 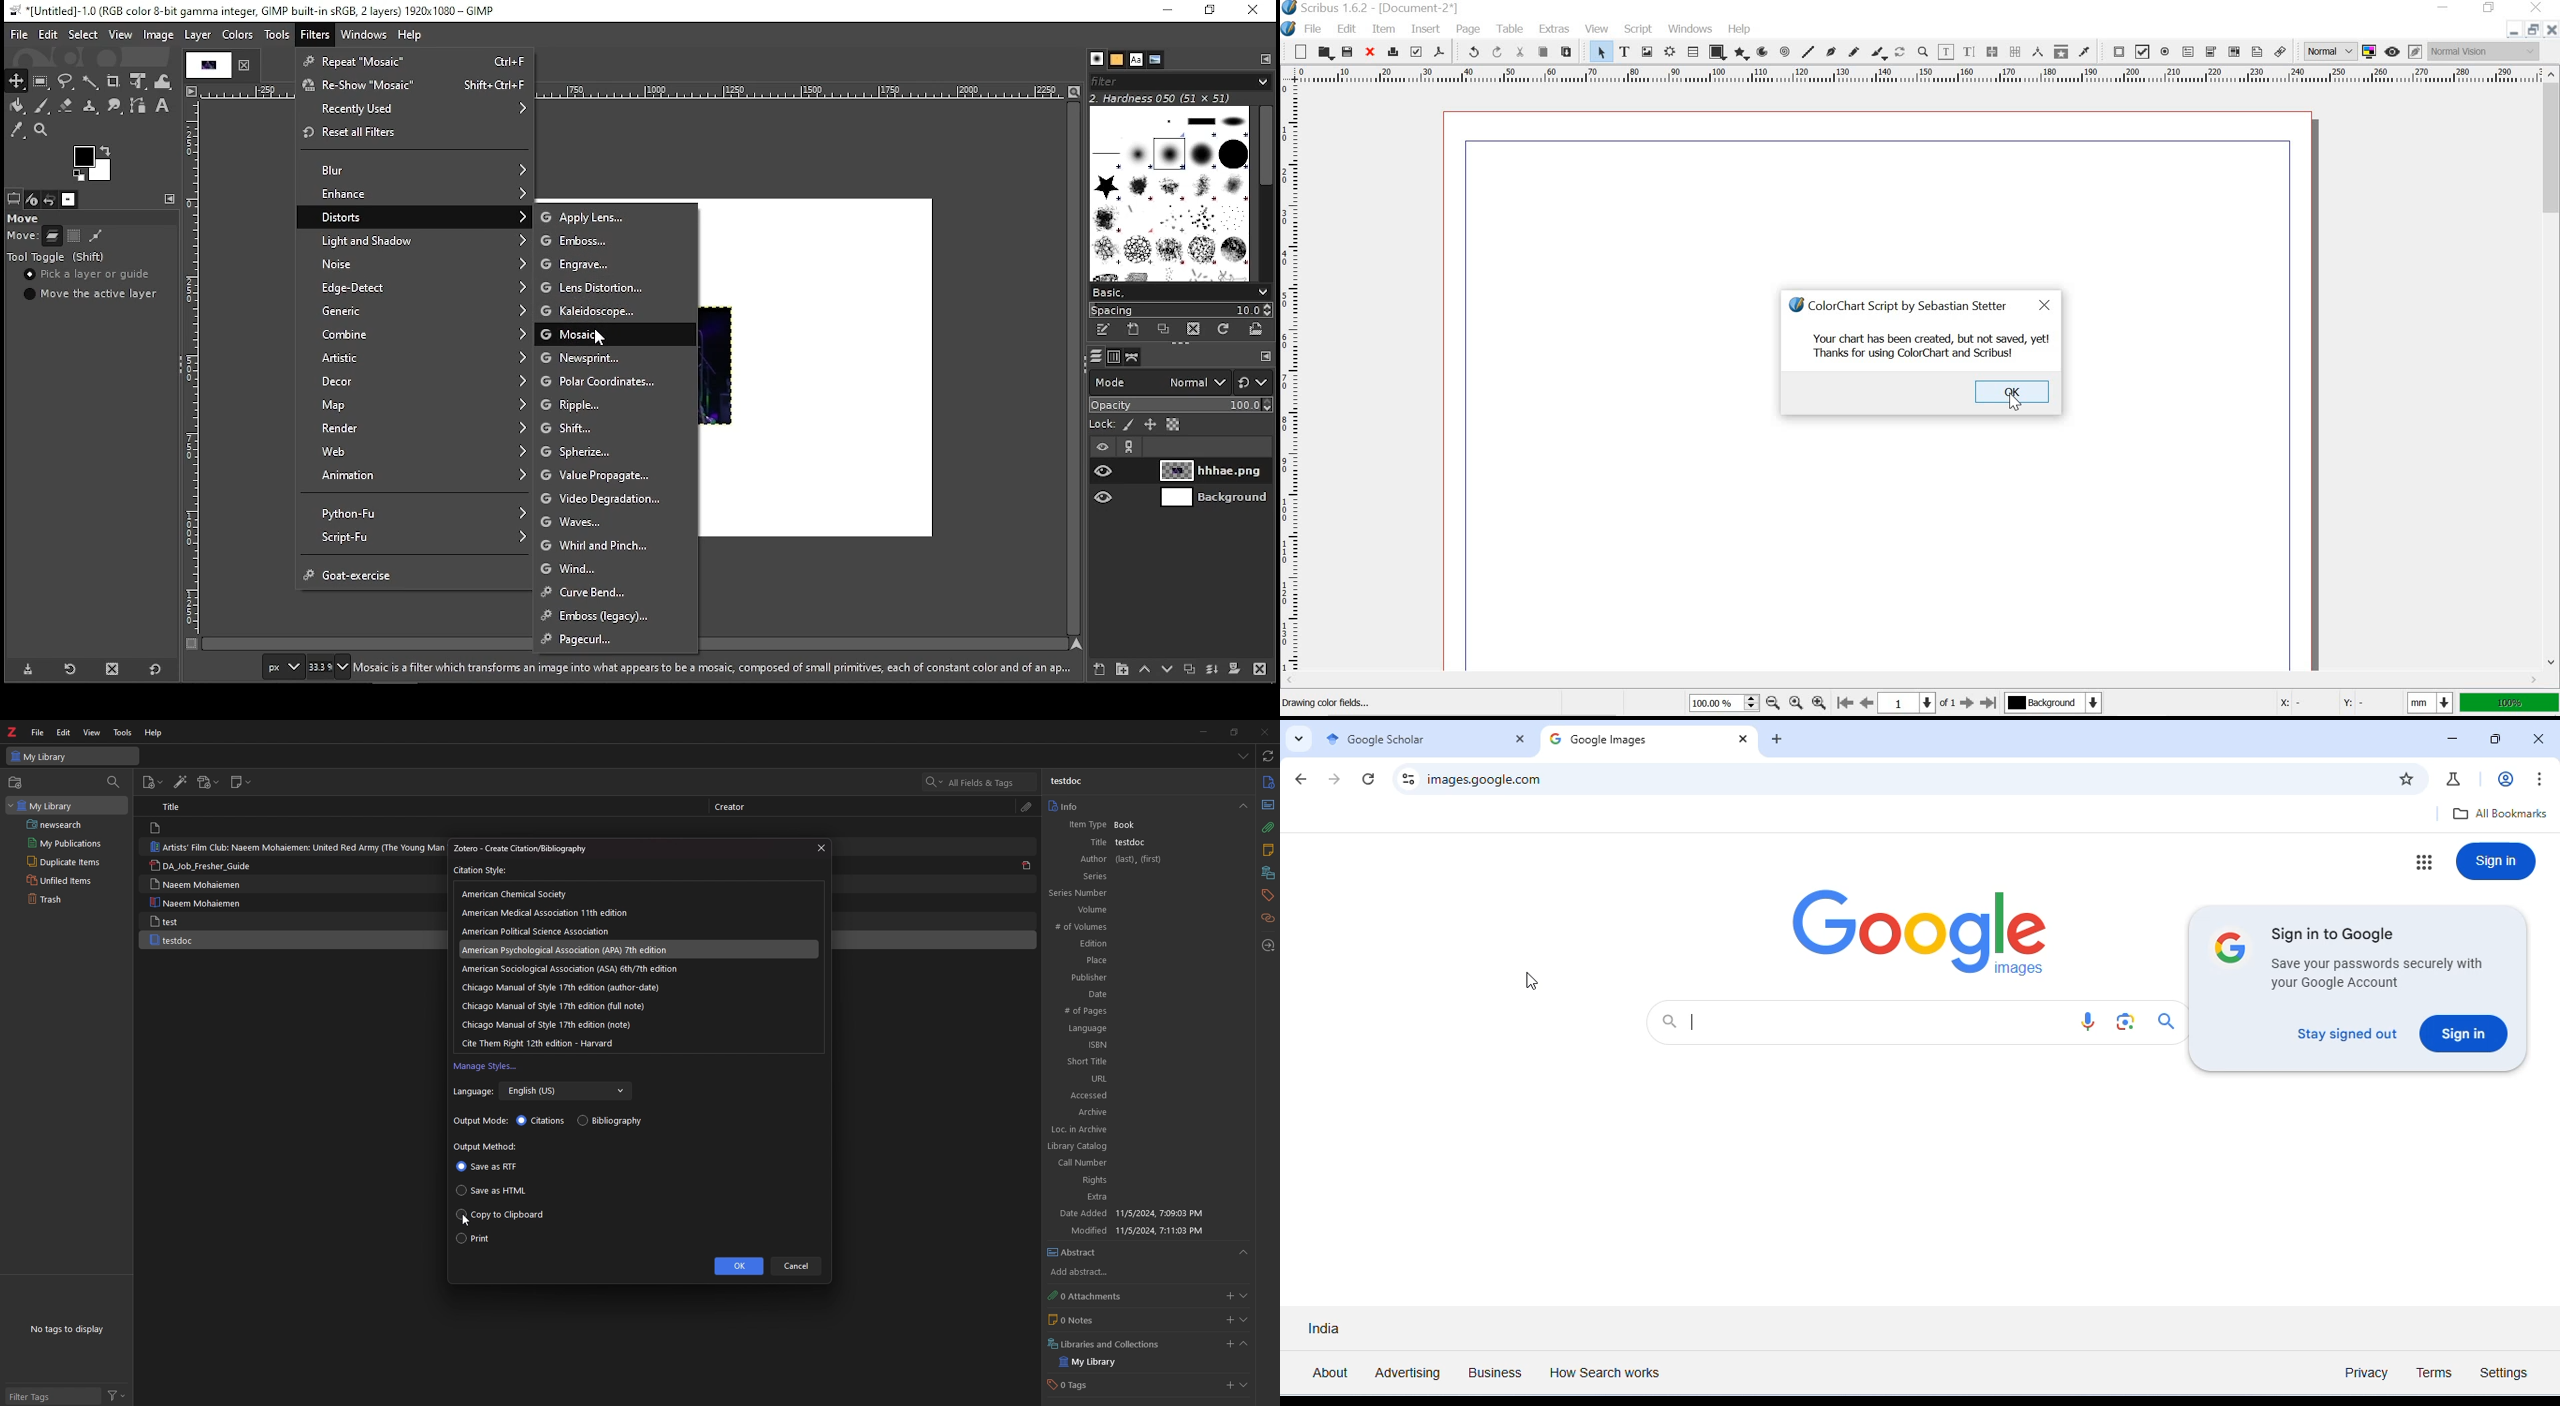 What do you see at coordinates (570, 969) in the screenshot?
I see `American Sociological Association (ASA) 6th/7th edition` at bounding box center [570, 969].